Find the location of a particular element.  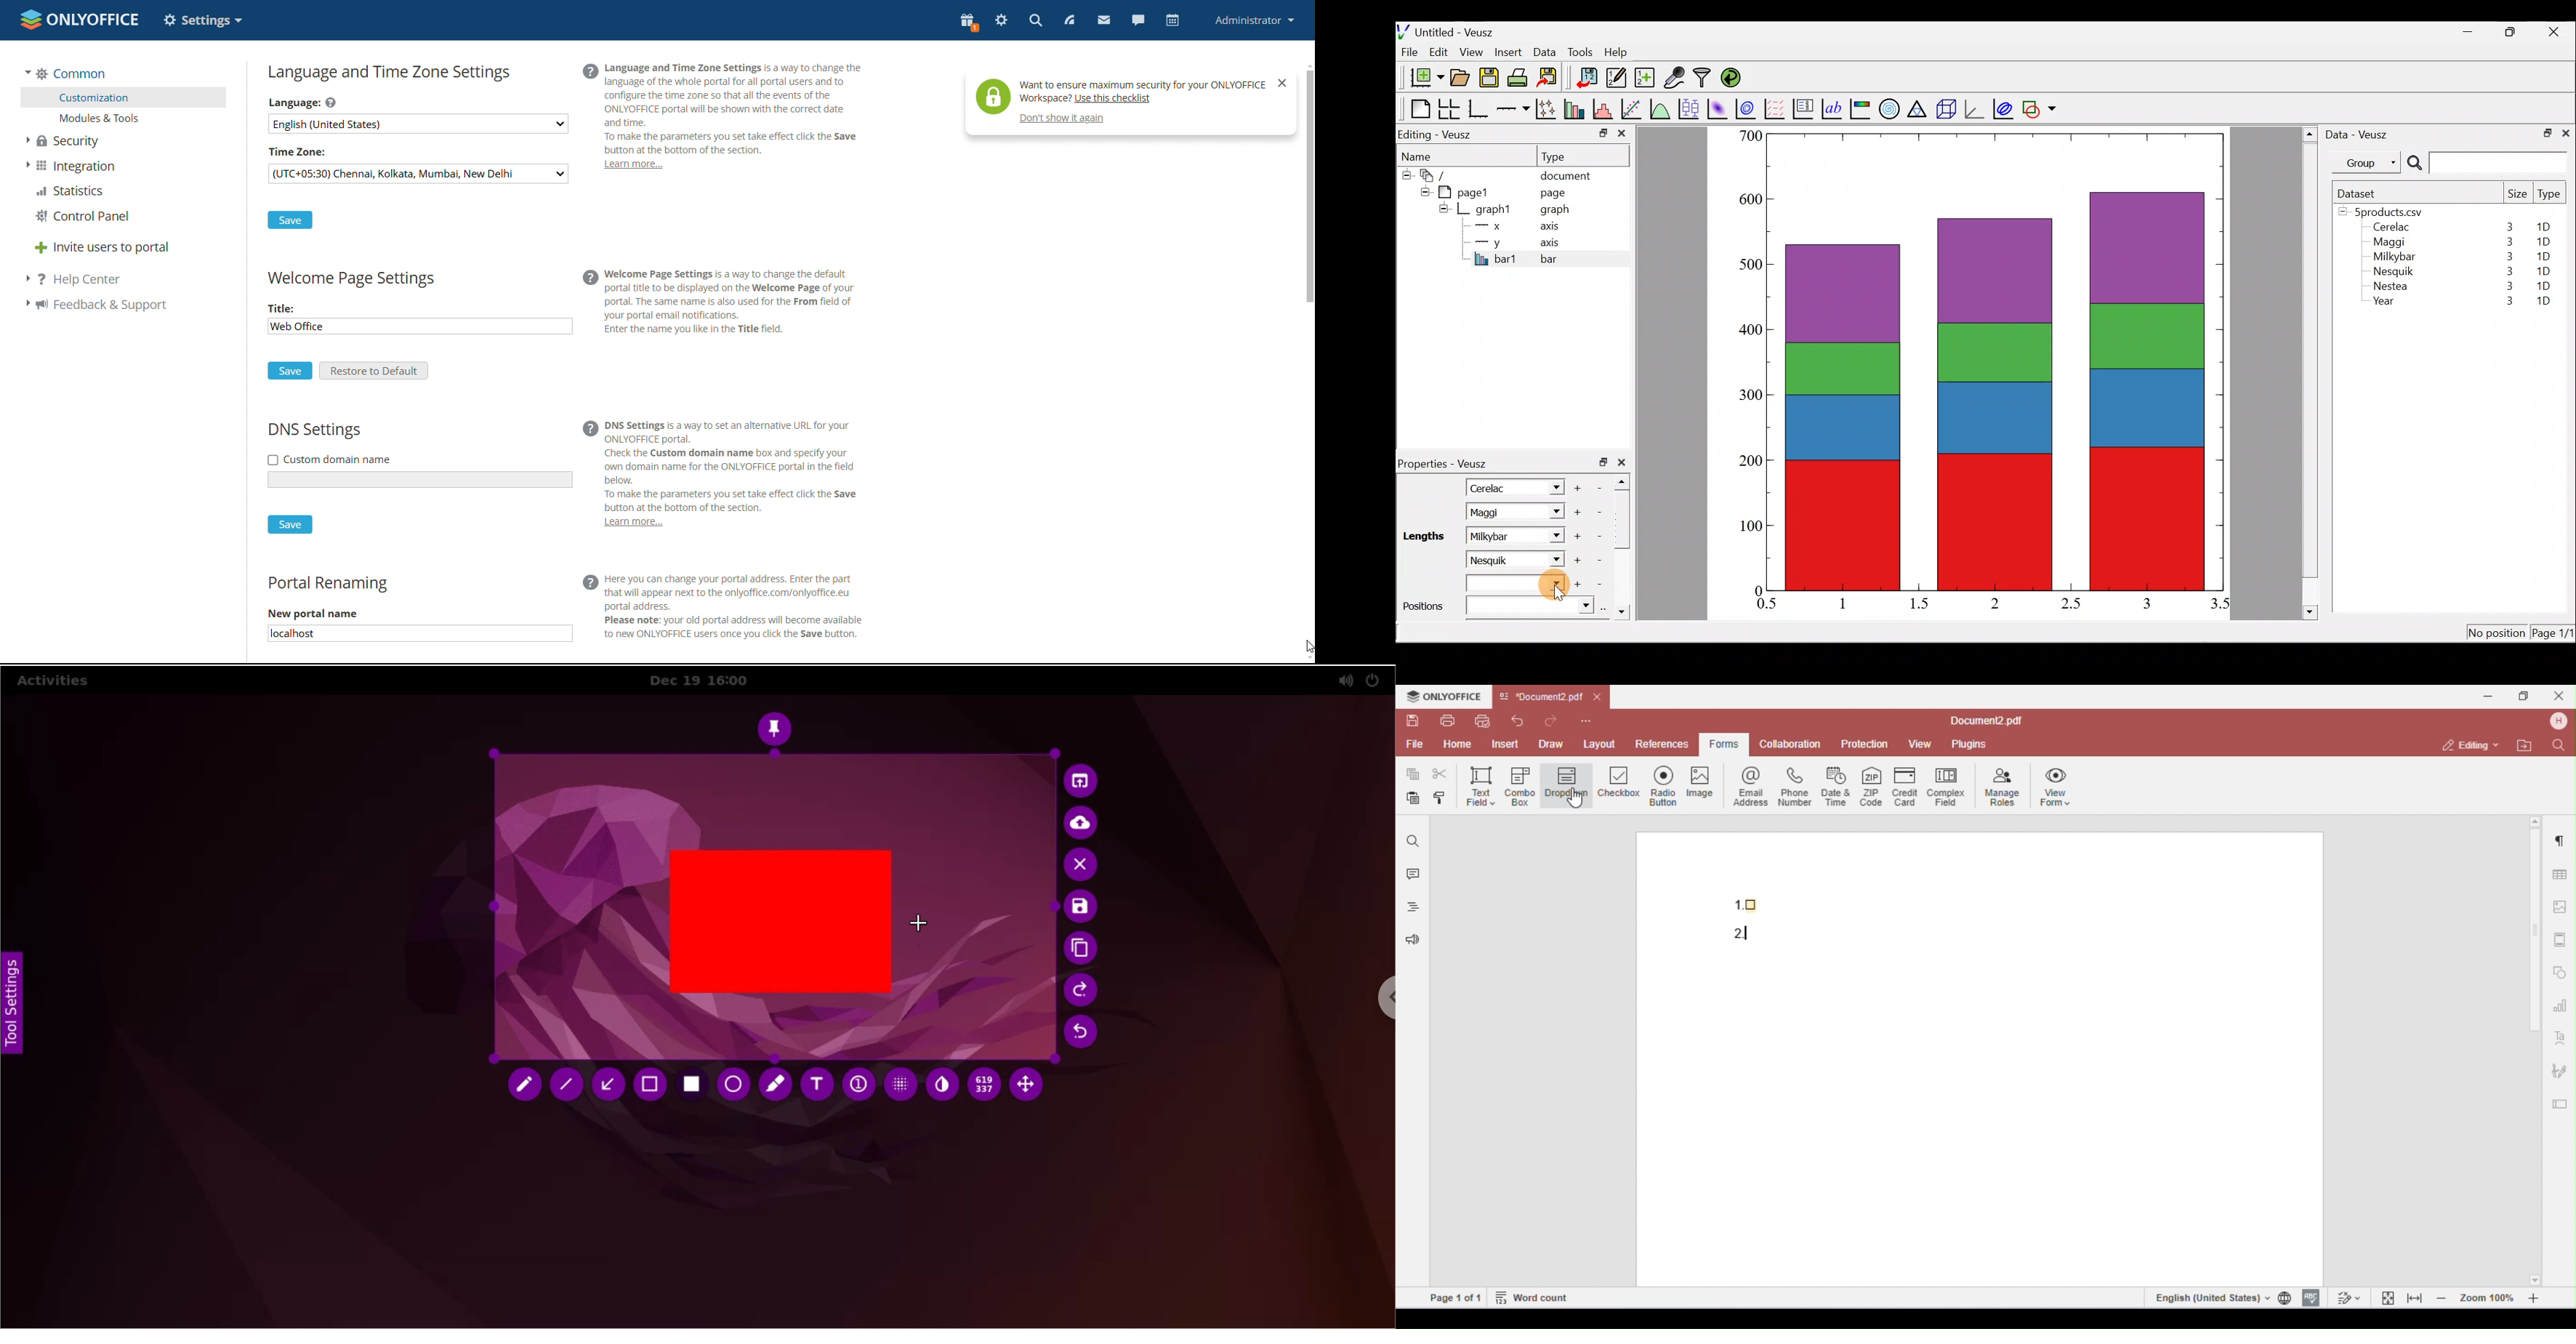

Untitled - Veusz is located at coordinates (1450, 30).